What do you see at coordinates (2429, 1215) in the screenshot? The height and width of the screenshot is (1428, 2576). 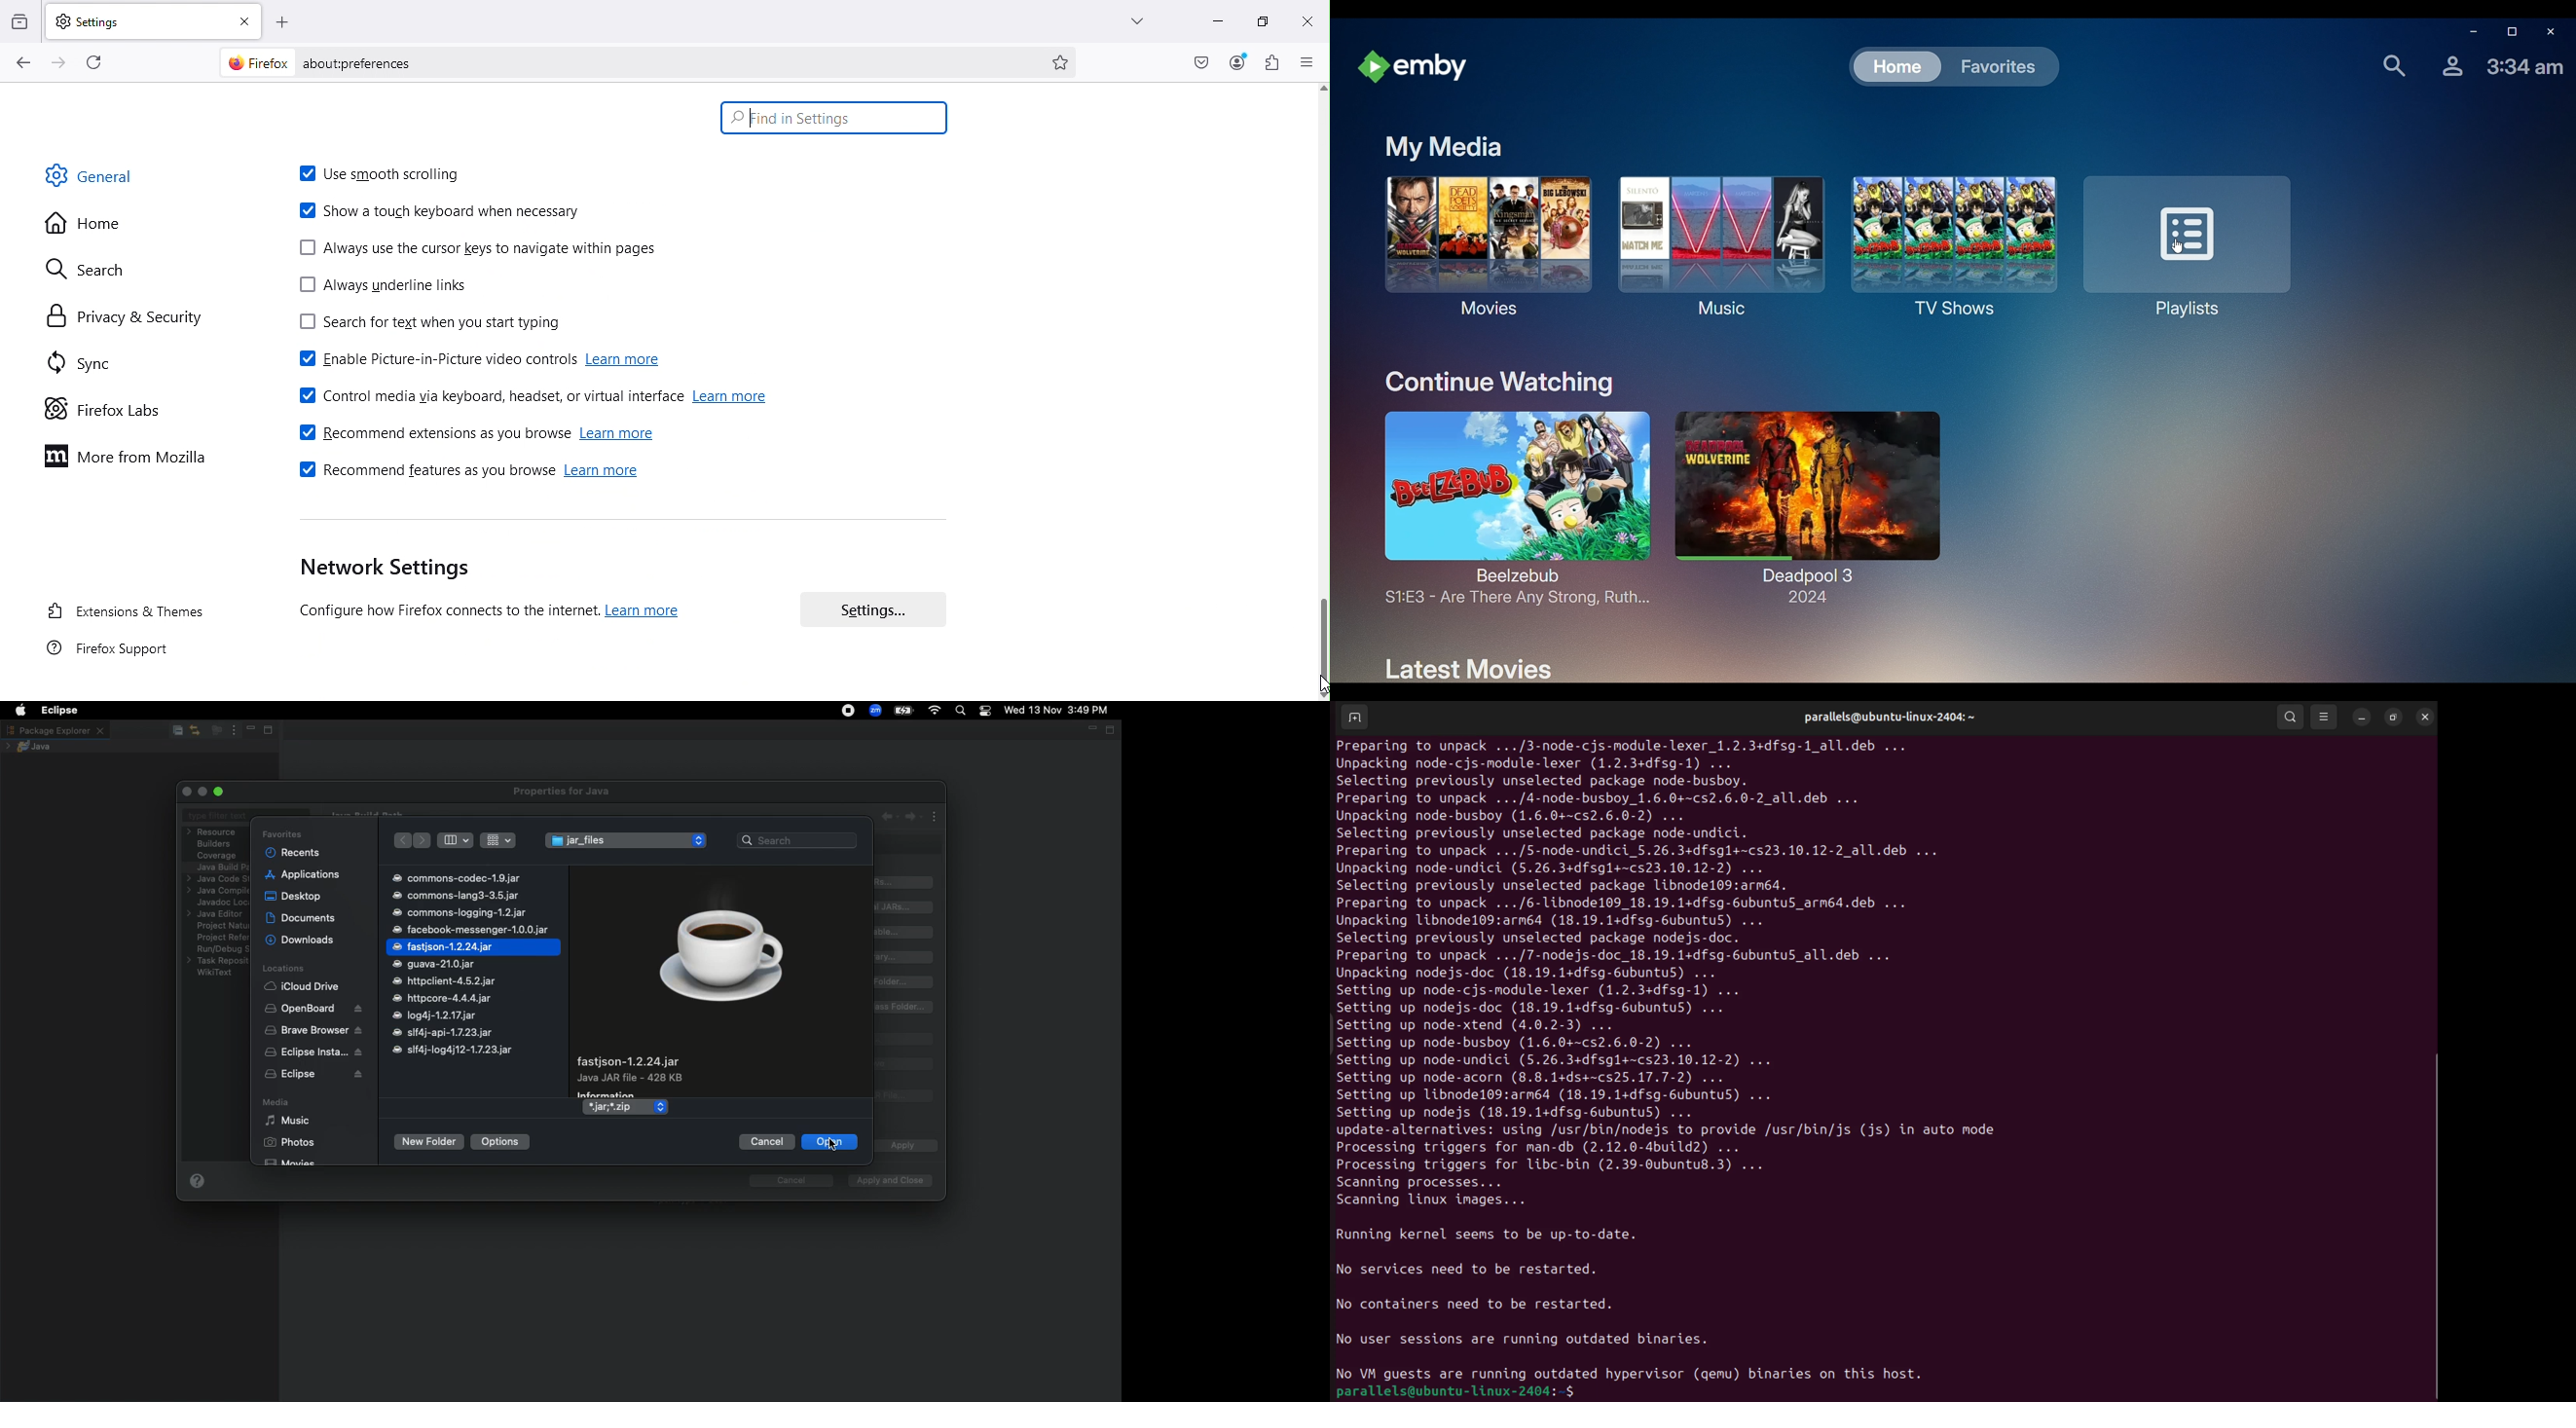 I see `Scroll bar` at bounding box center [2429, 1215].